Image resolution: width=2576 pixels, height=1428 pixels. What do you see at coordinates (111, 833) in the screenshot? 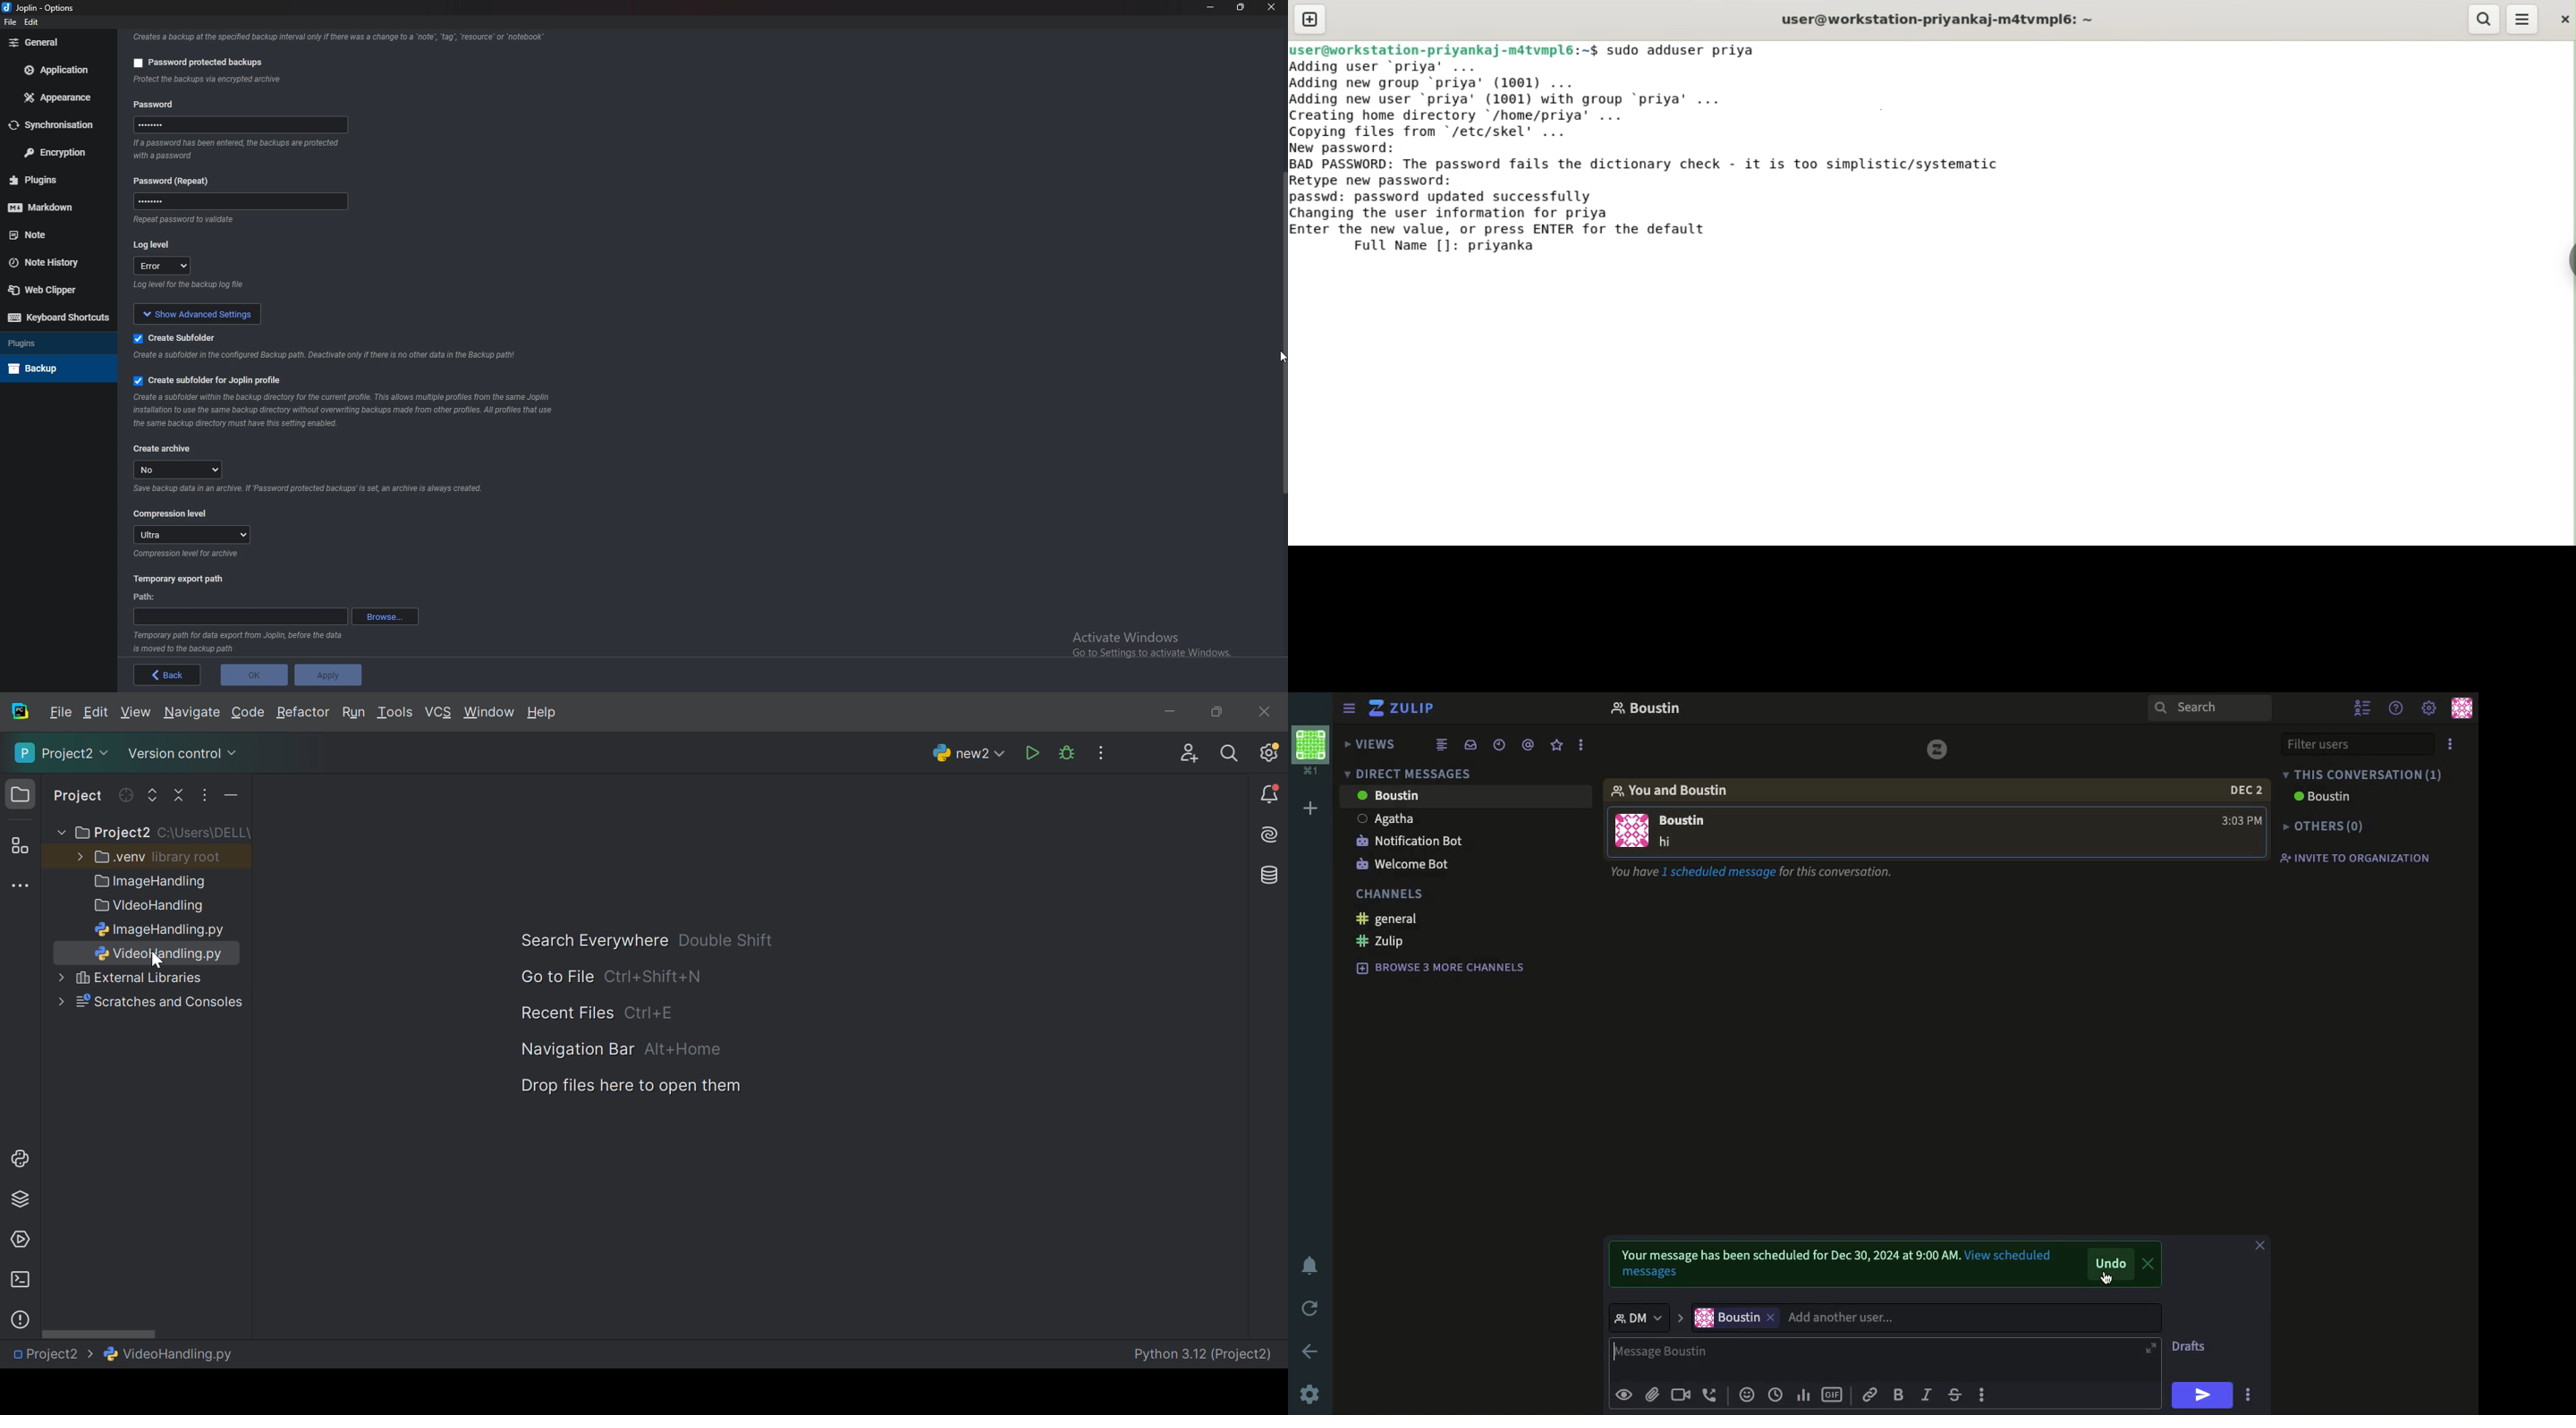
I see `Project2` at bounding box center [111, 833].